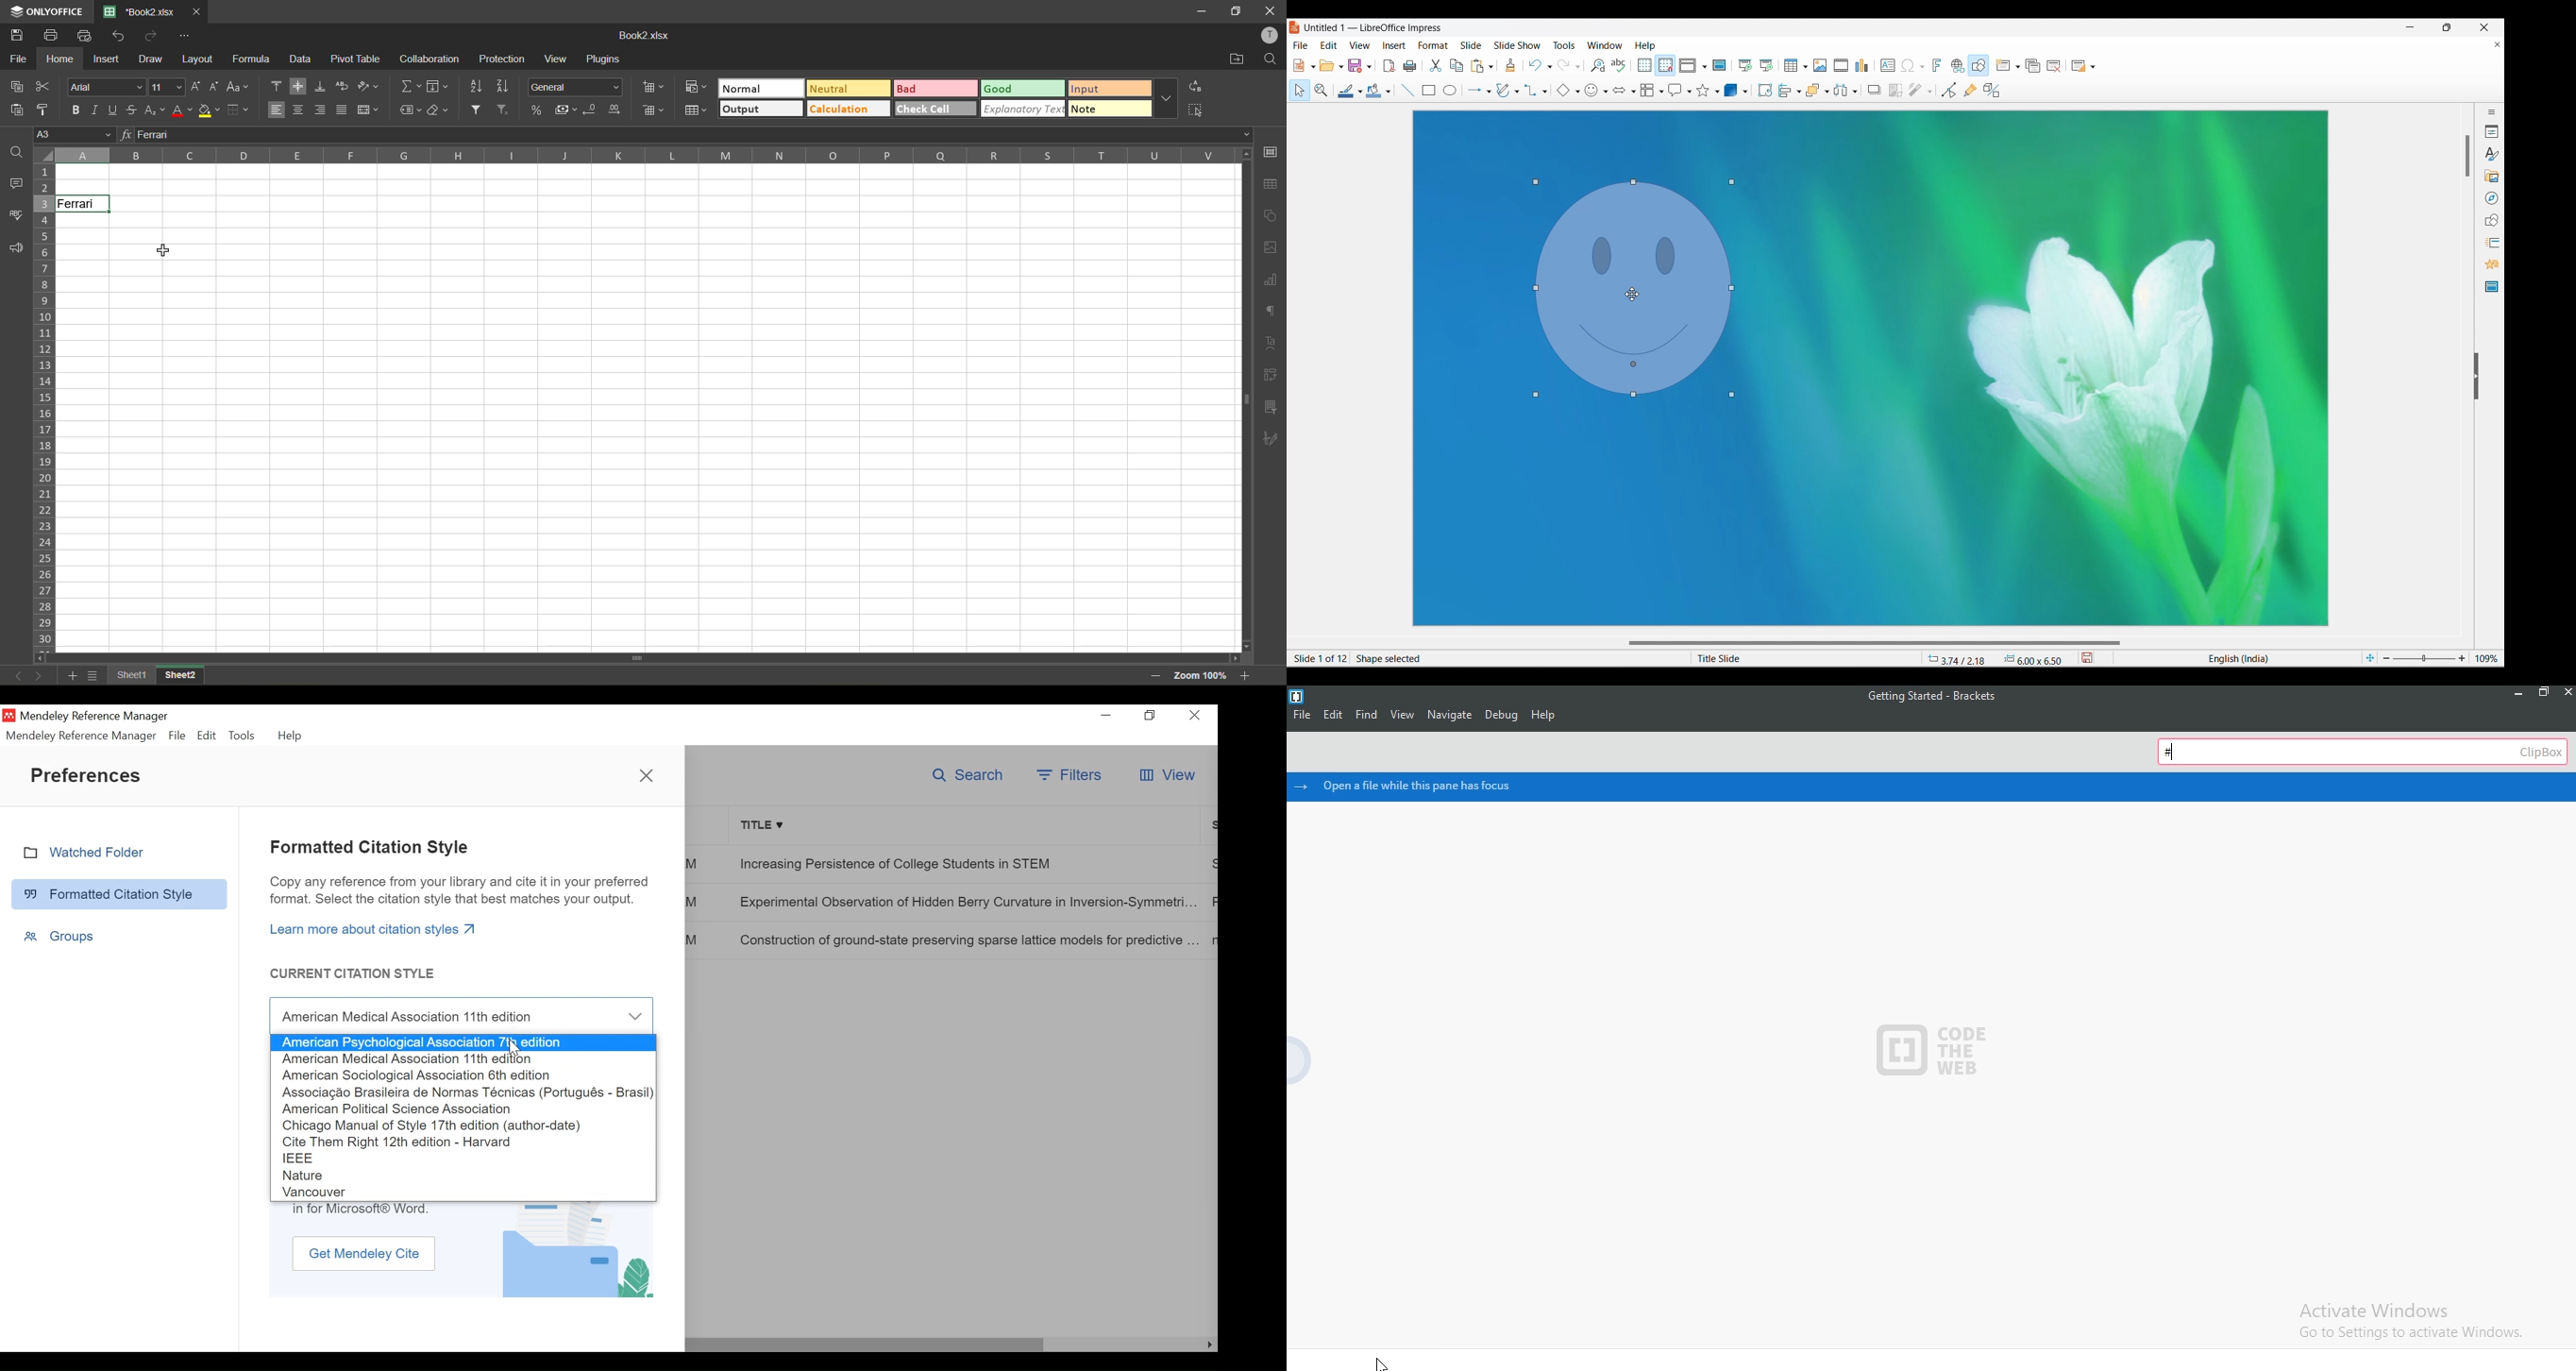 Image resolution: width=2576 pixels, height=1372 pixels. I want to click on find, so click(1271, 60).